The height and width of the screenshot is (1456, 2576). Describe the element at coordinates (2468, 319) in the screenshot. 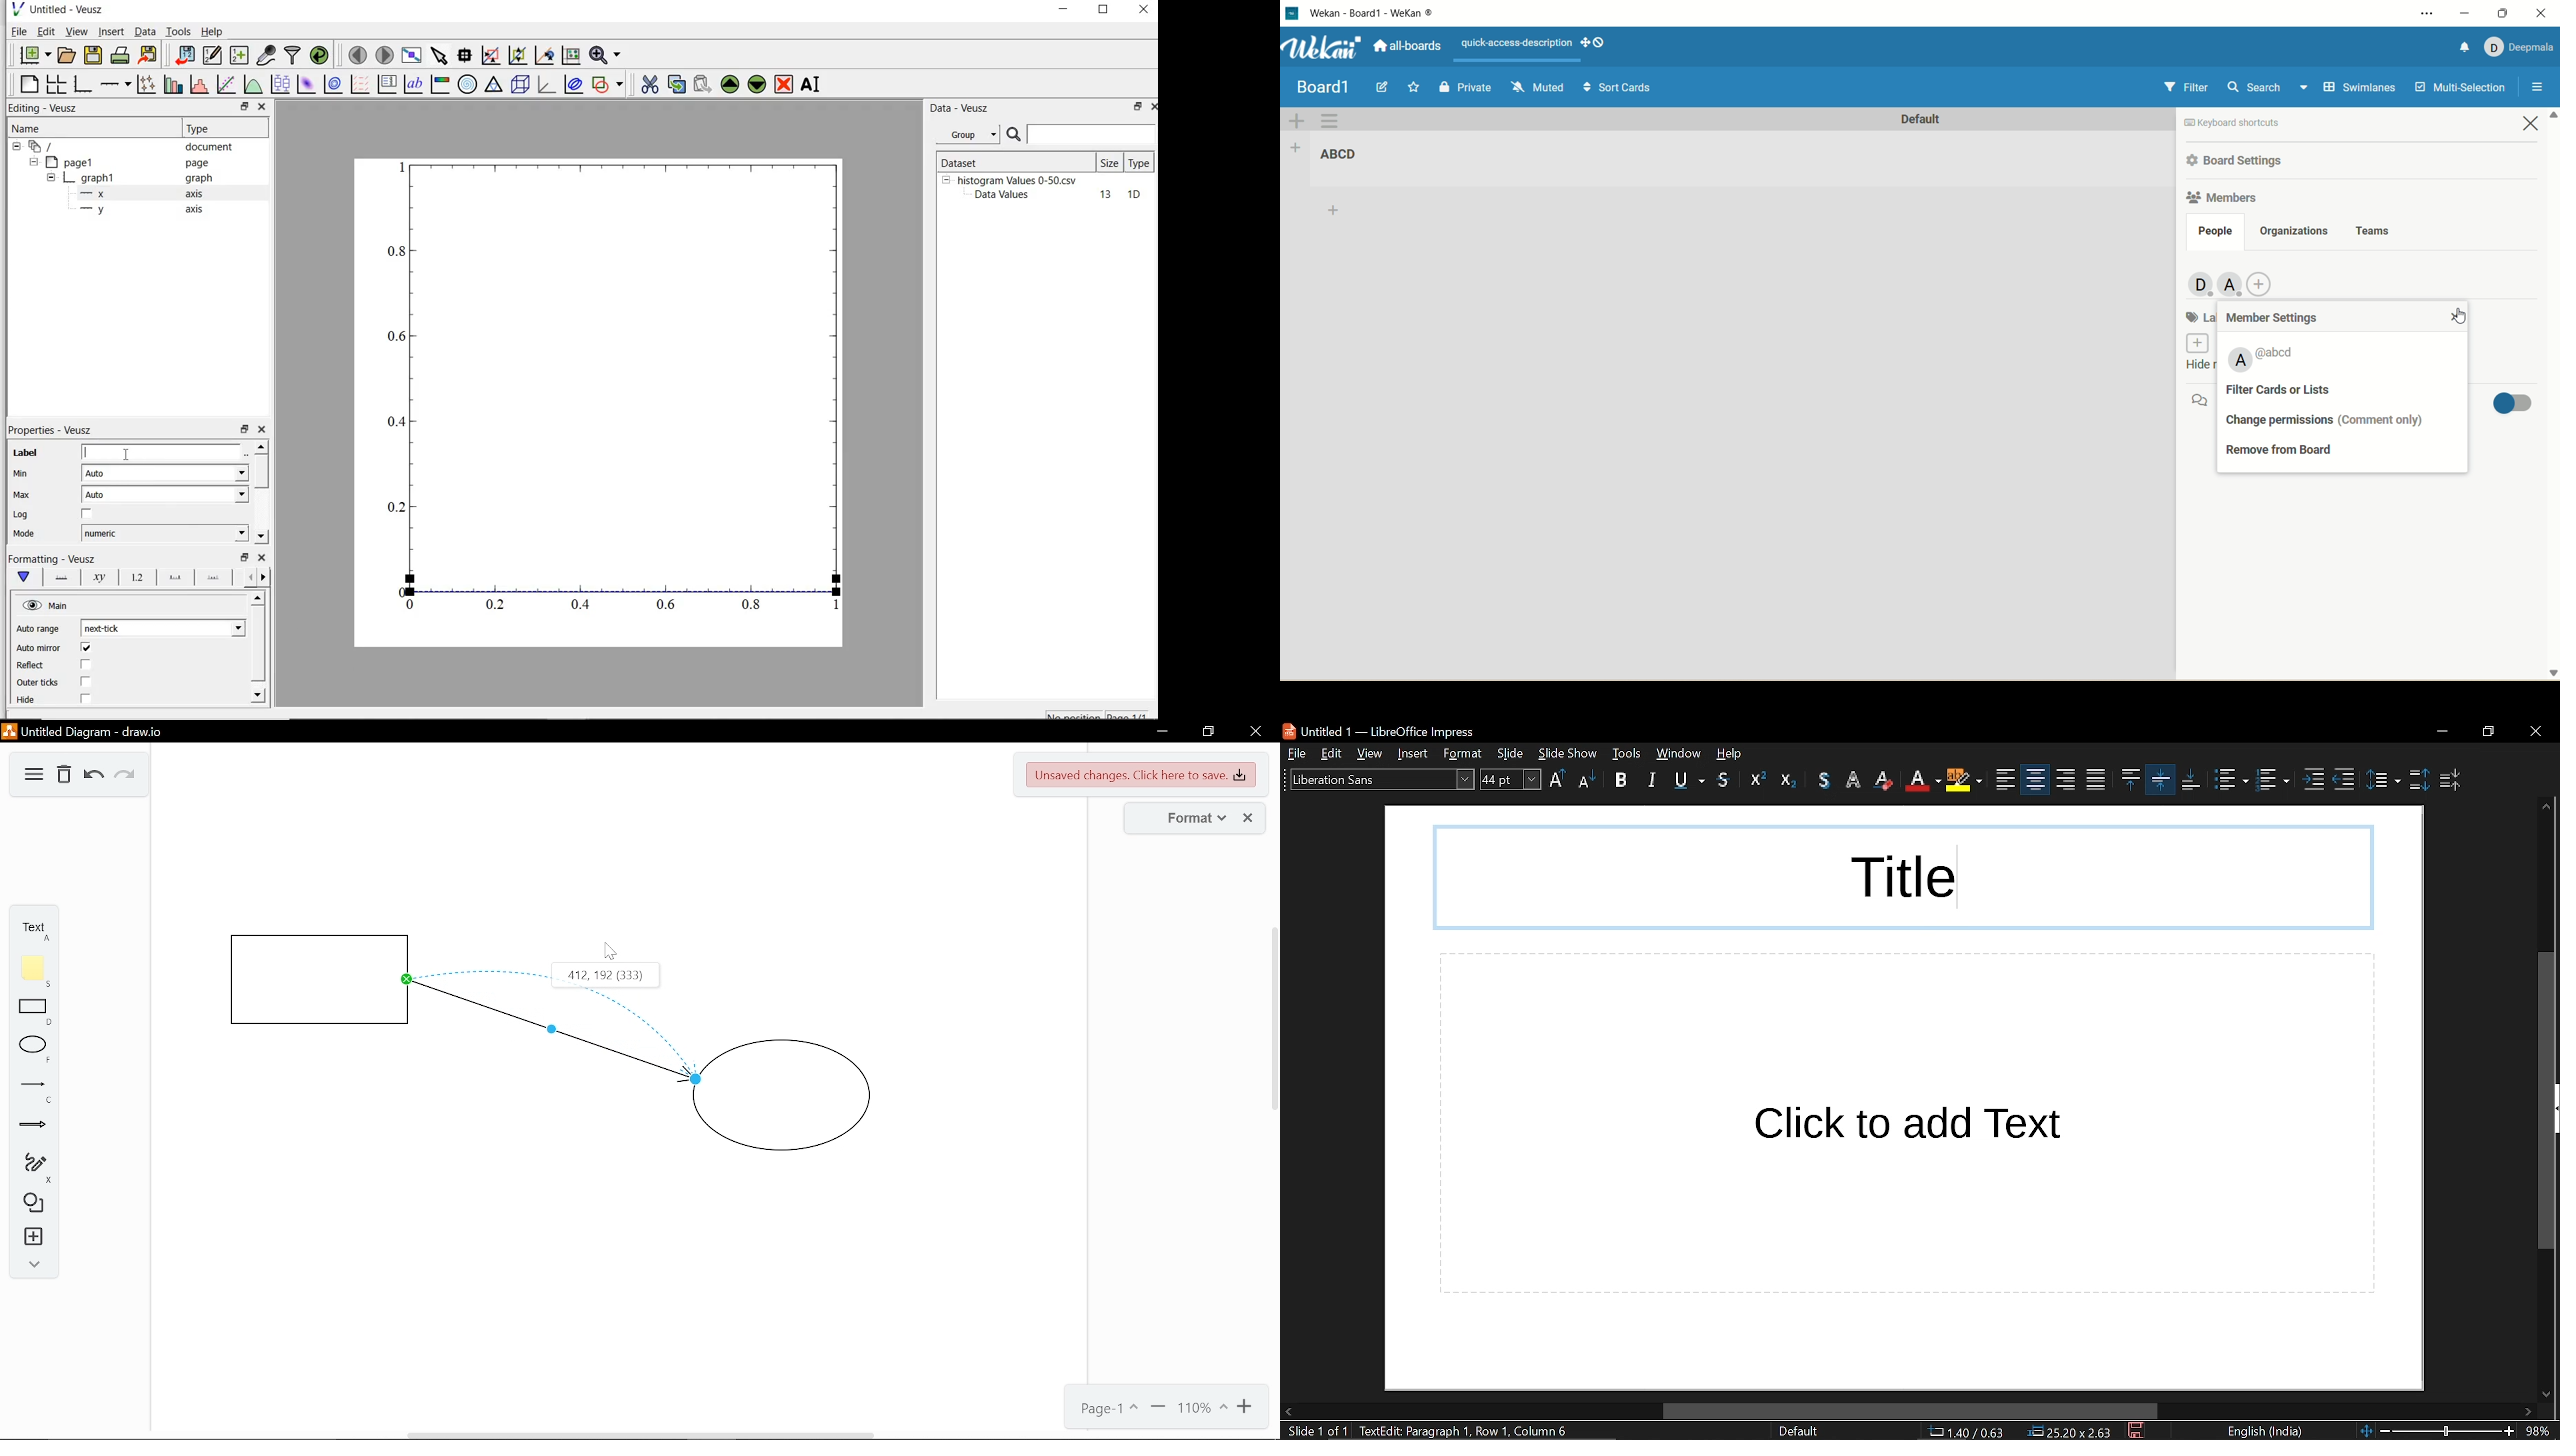

I see `cursor` at that location.